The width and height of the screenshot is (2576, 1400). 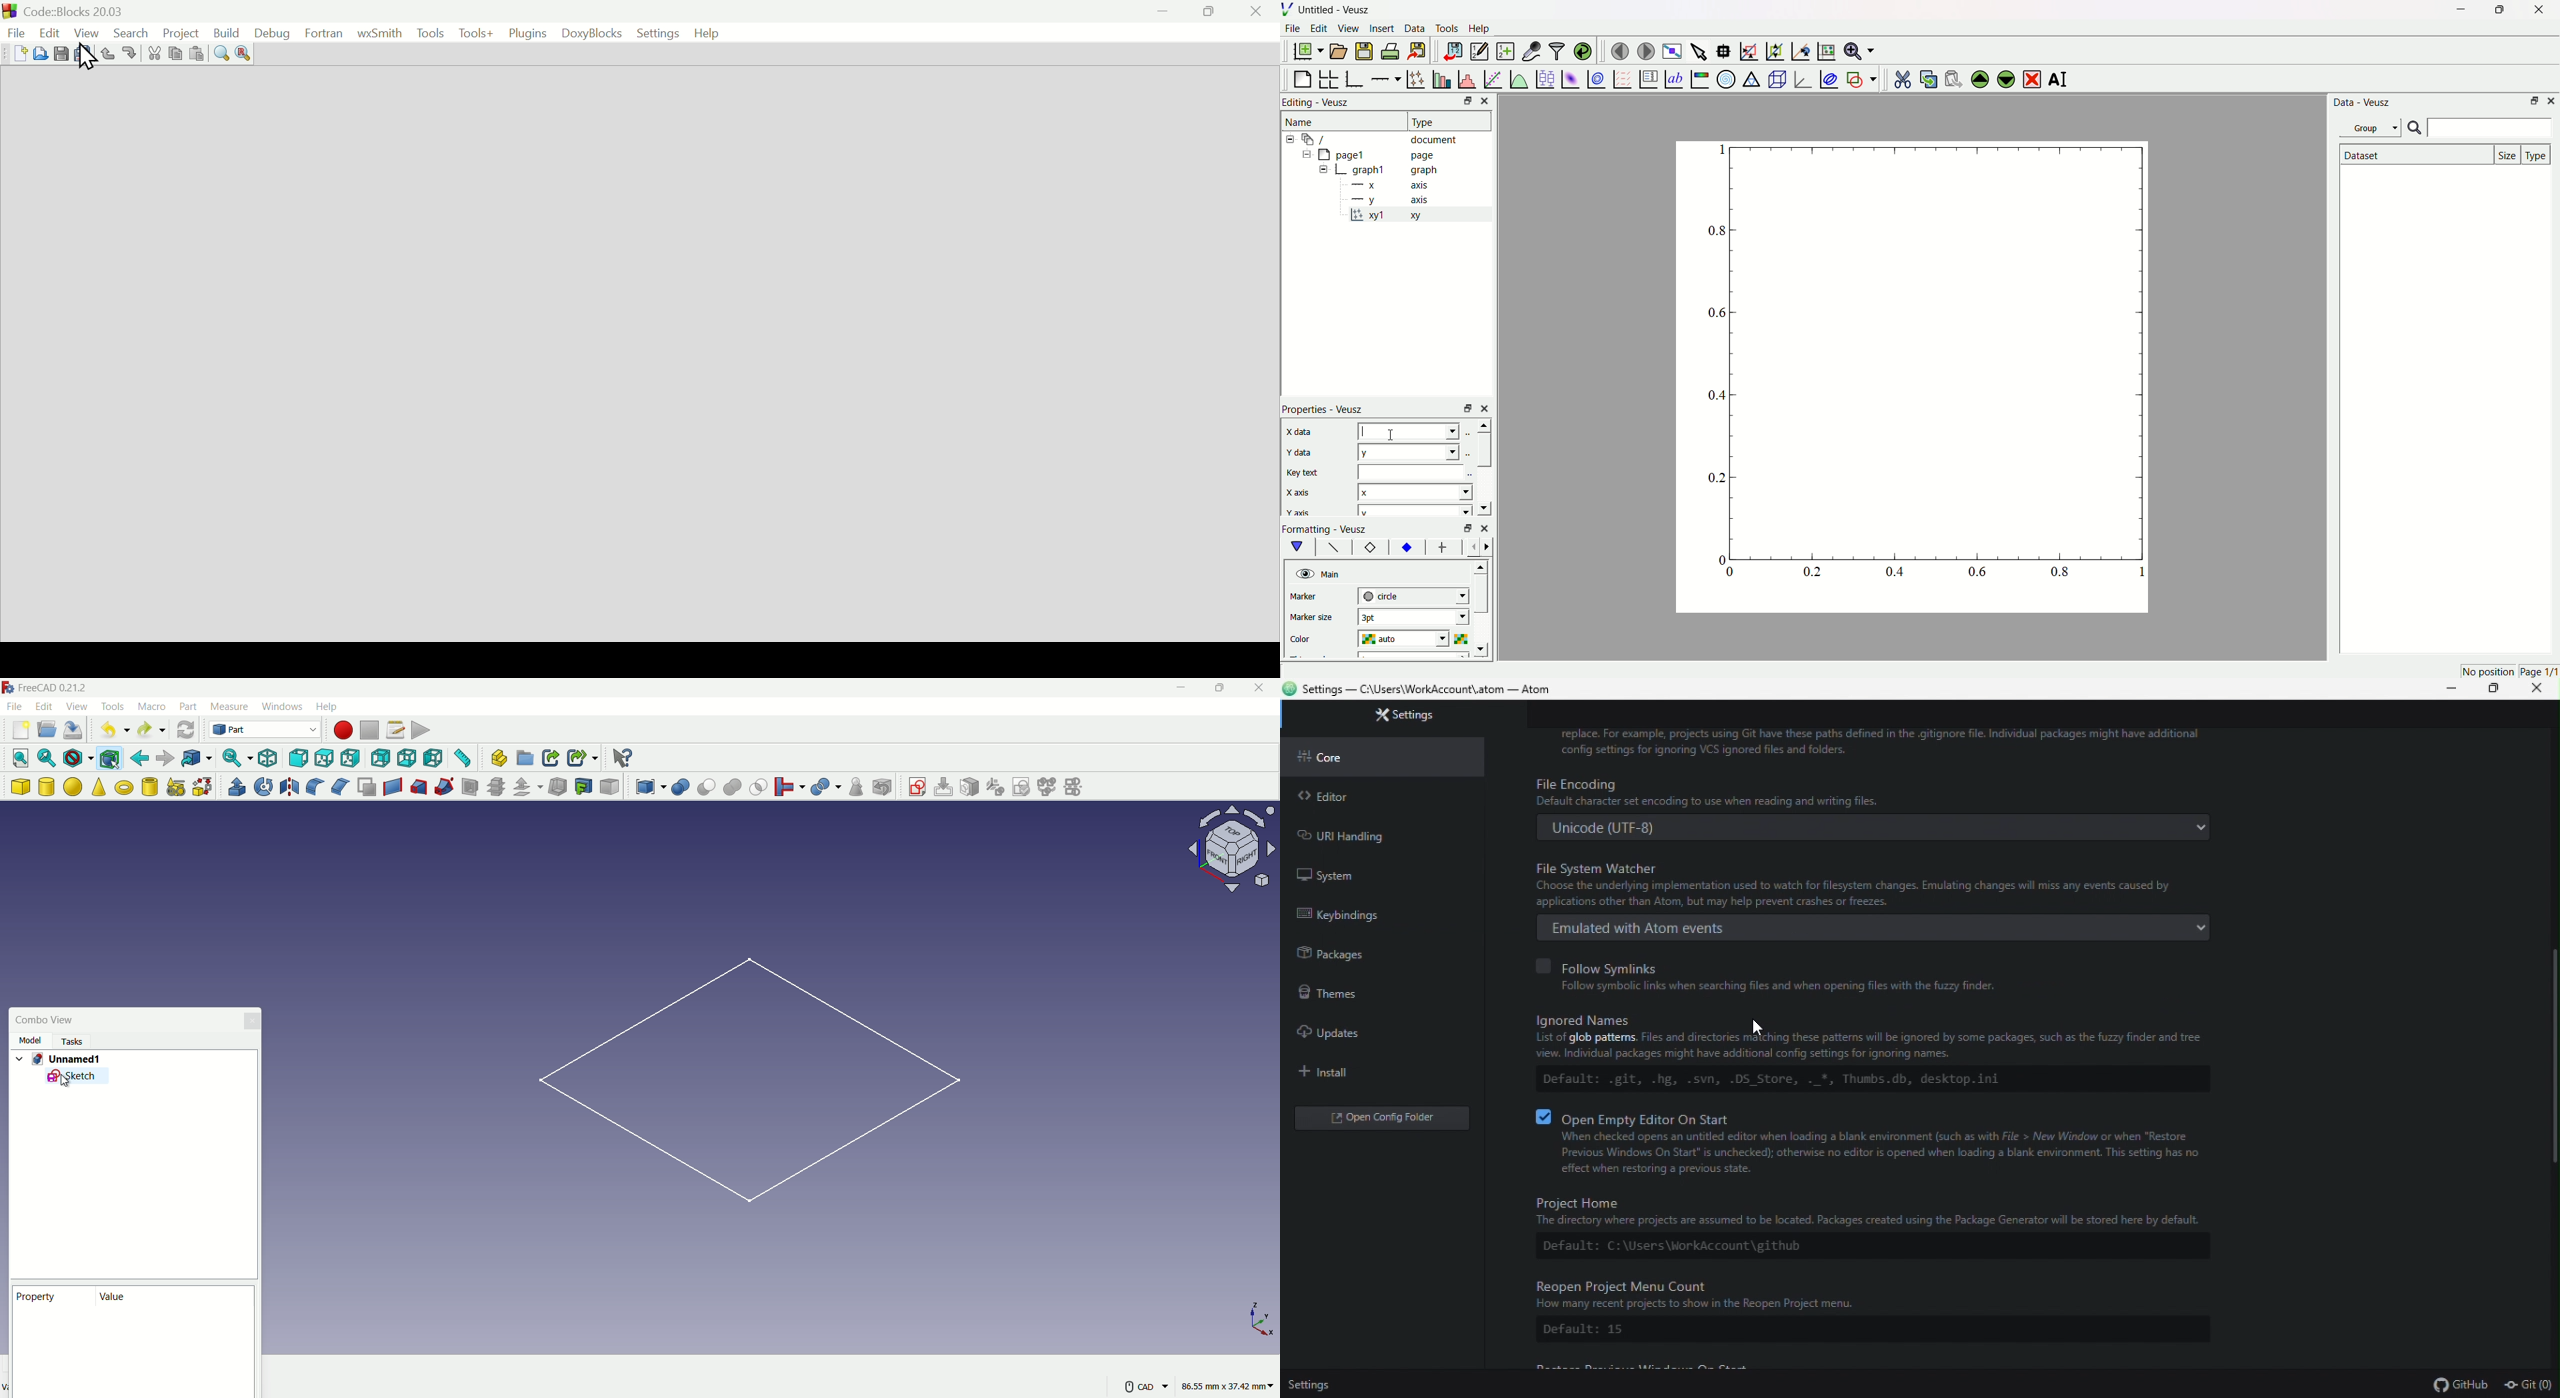 What do you see at coordinates (73, 786) in the screenshot?
I see `sphere` at bounding box center [73, 786].